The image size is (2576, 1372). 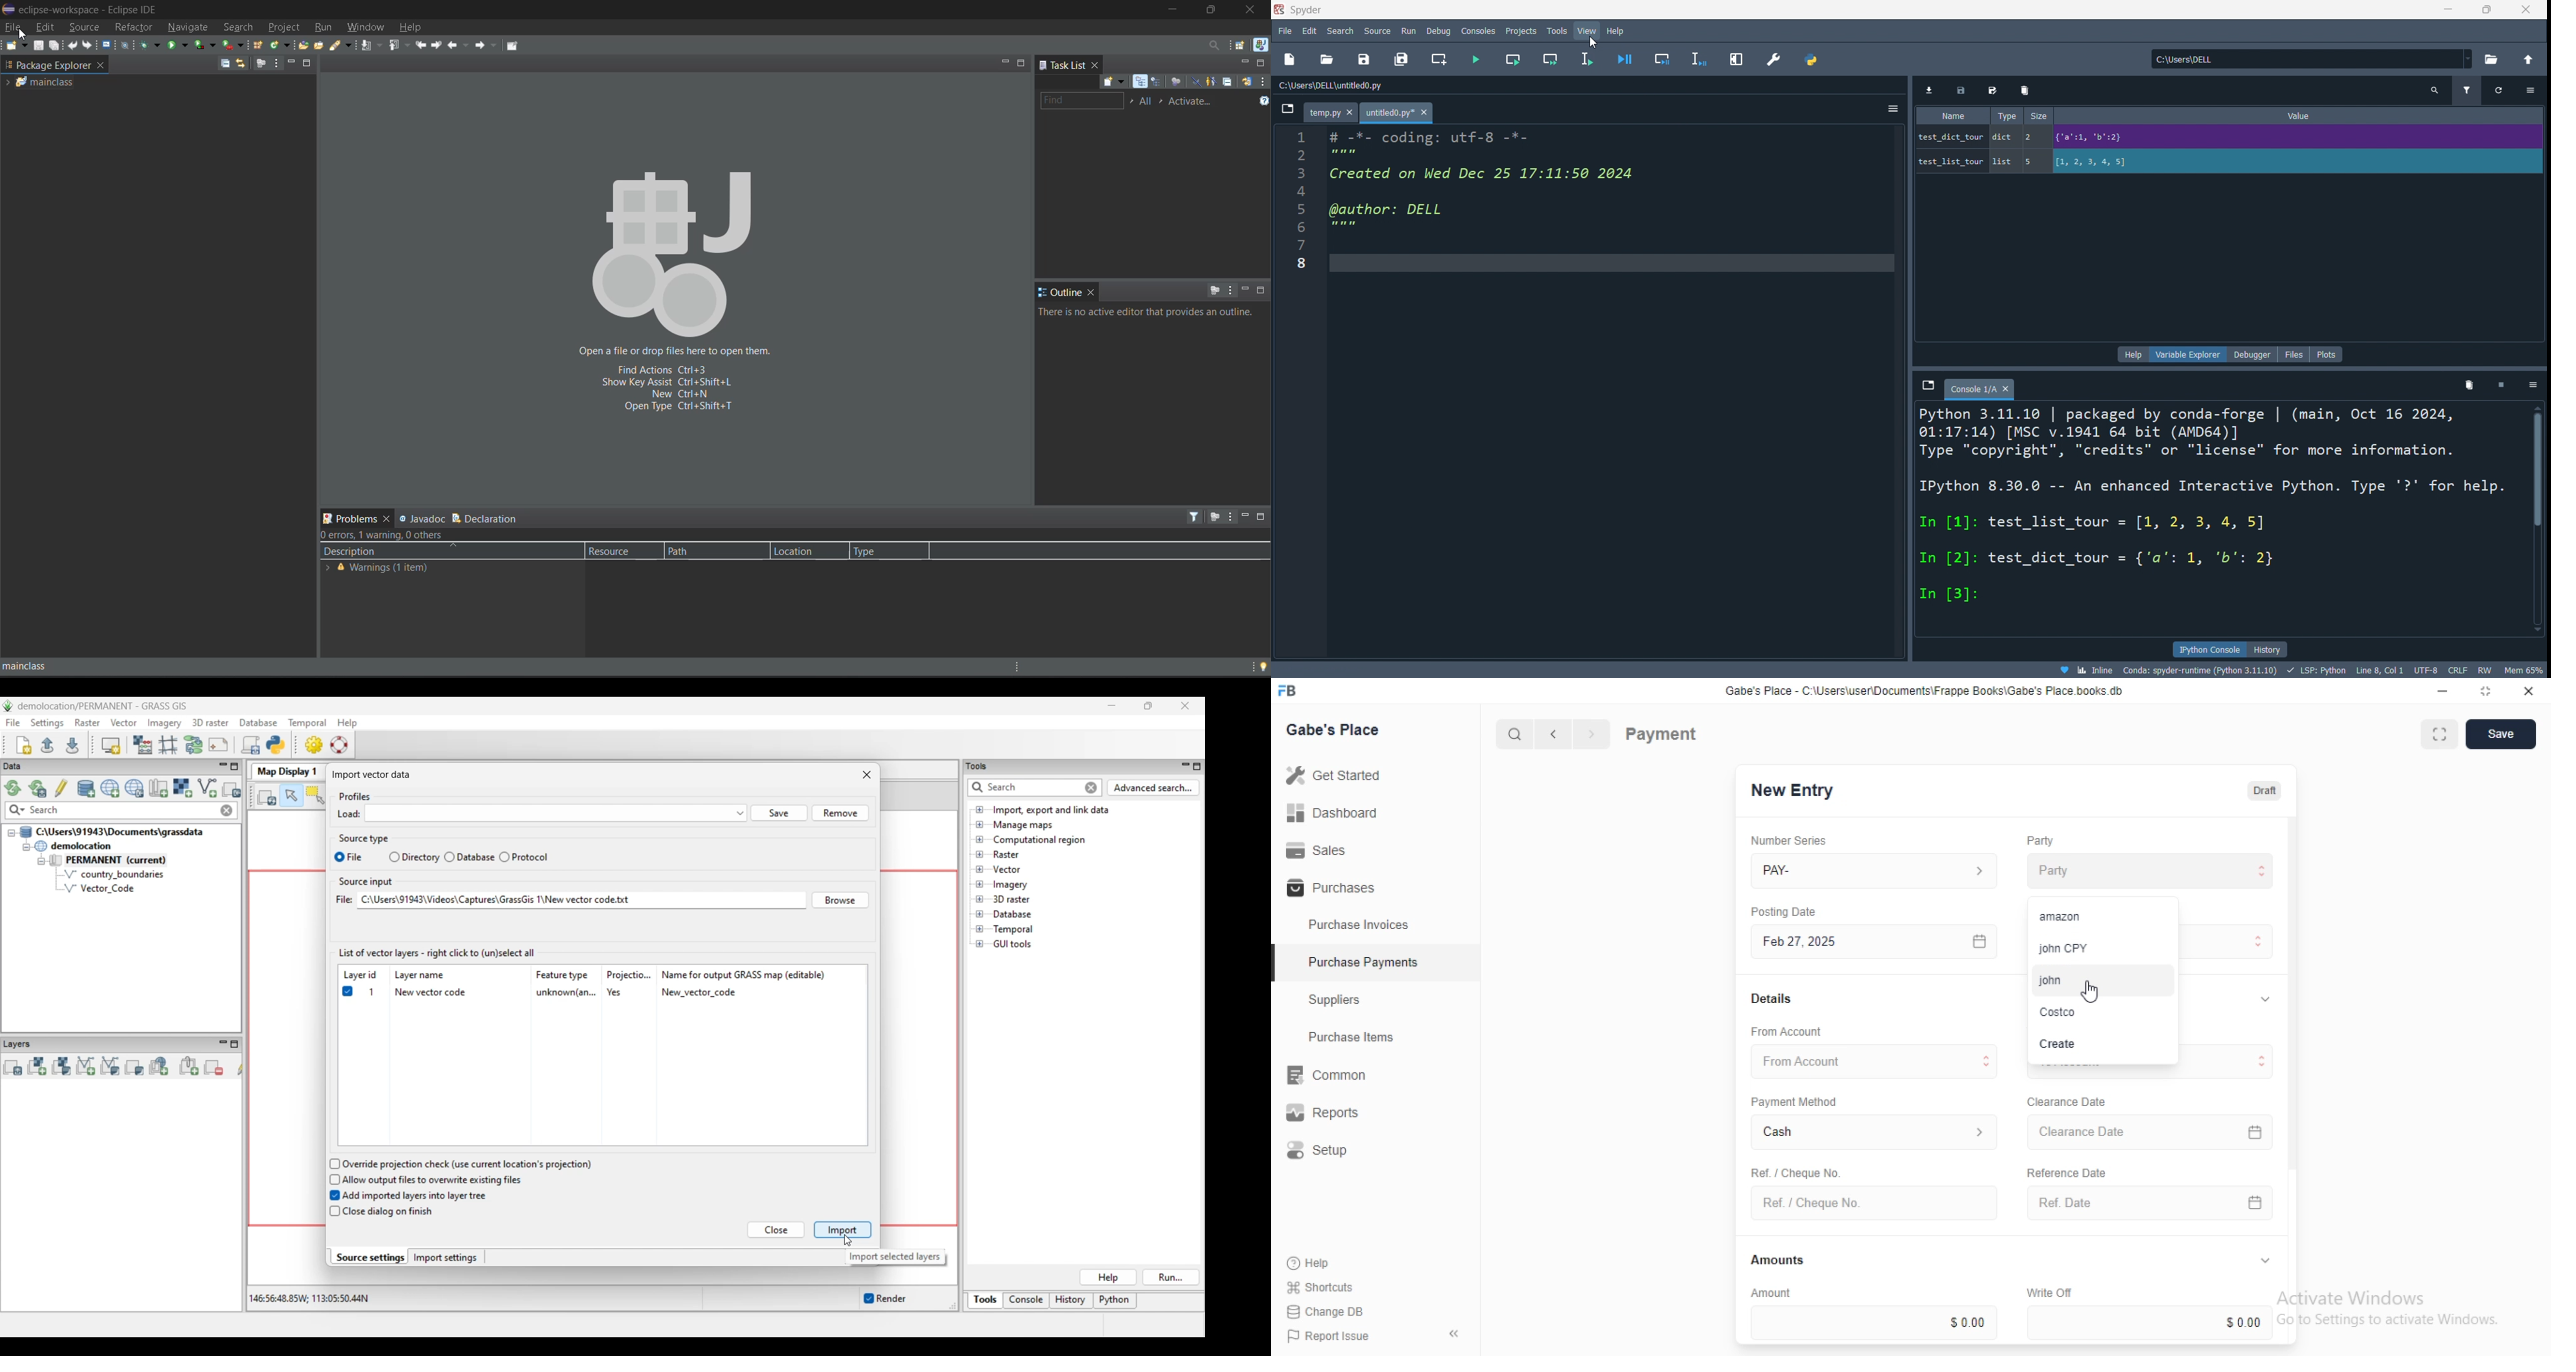 I want to click on size, so click(x=2038, y=139).